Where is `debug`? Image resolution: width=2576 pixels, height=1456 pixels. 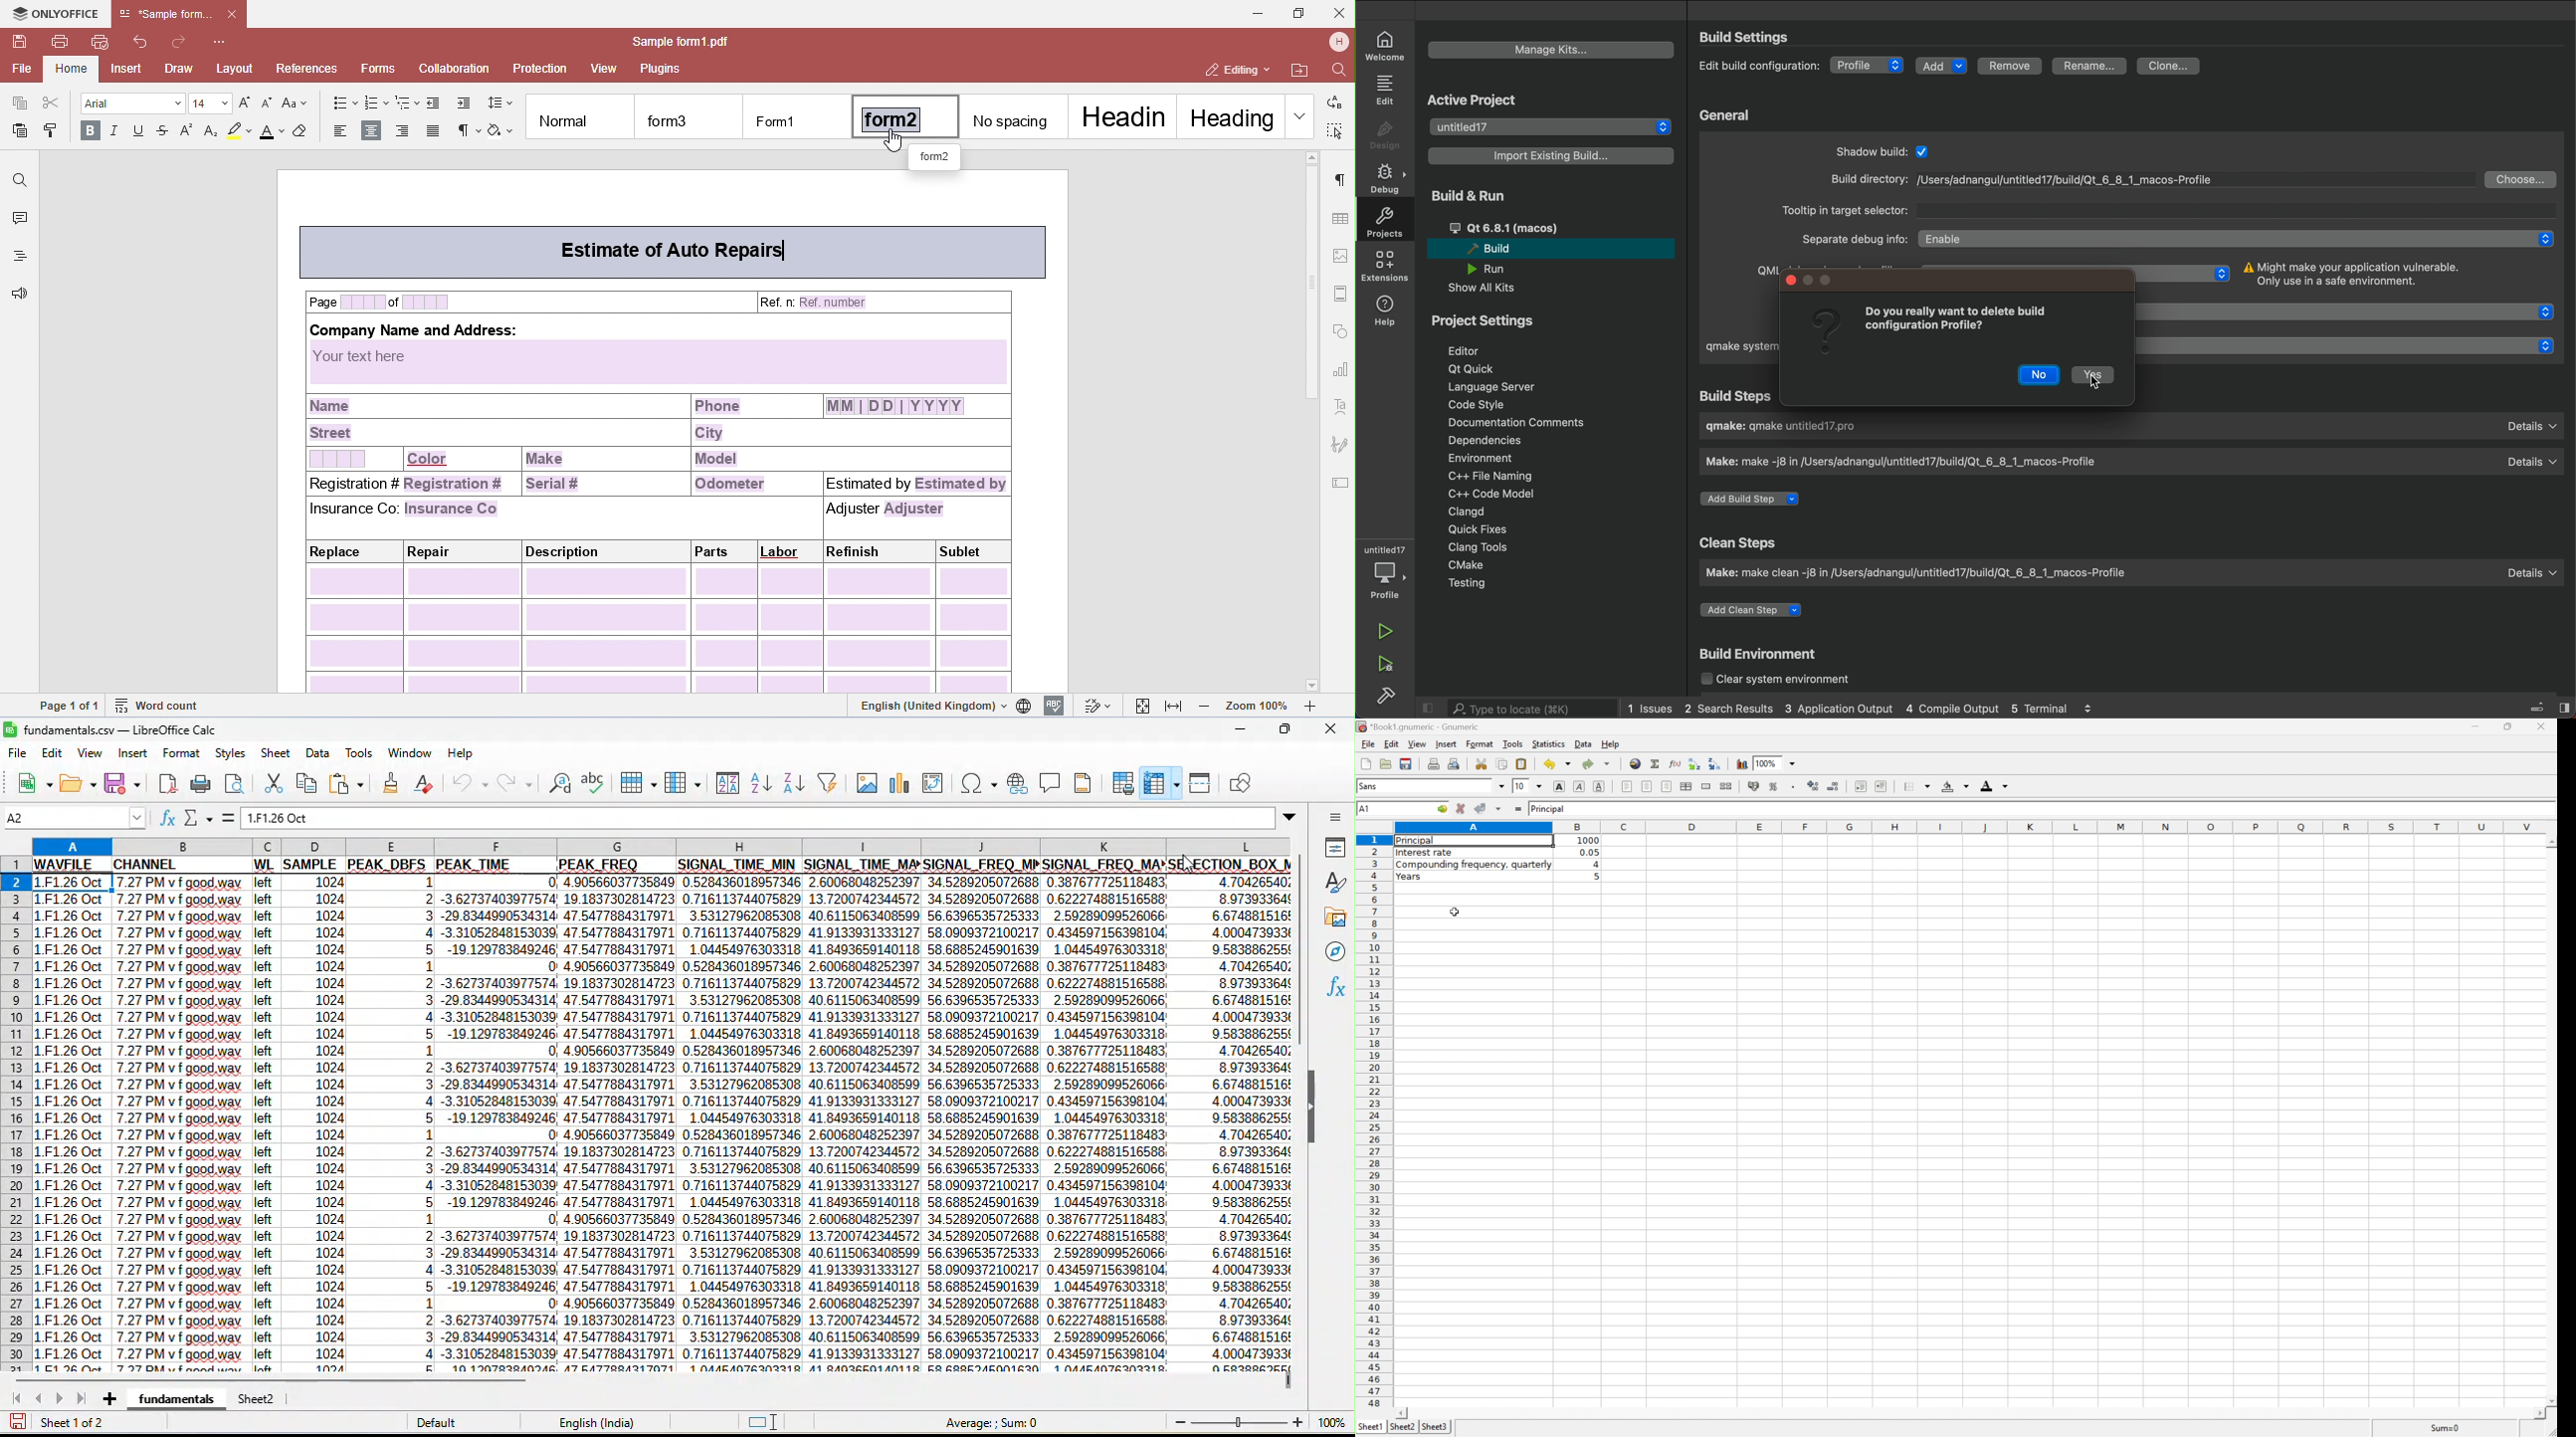
debug is located at coordinates (1386, 181).